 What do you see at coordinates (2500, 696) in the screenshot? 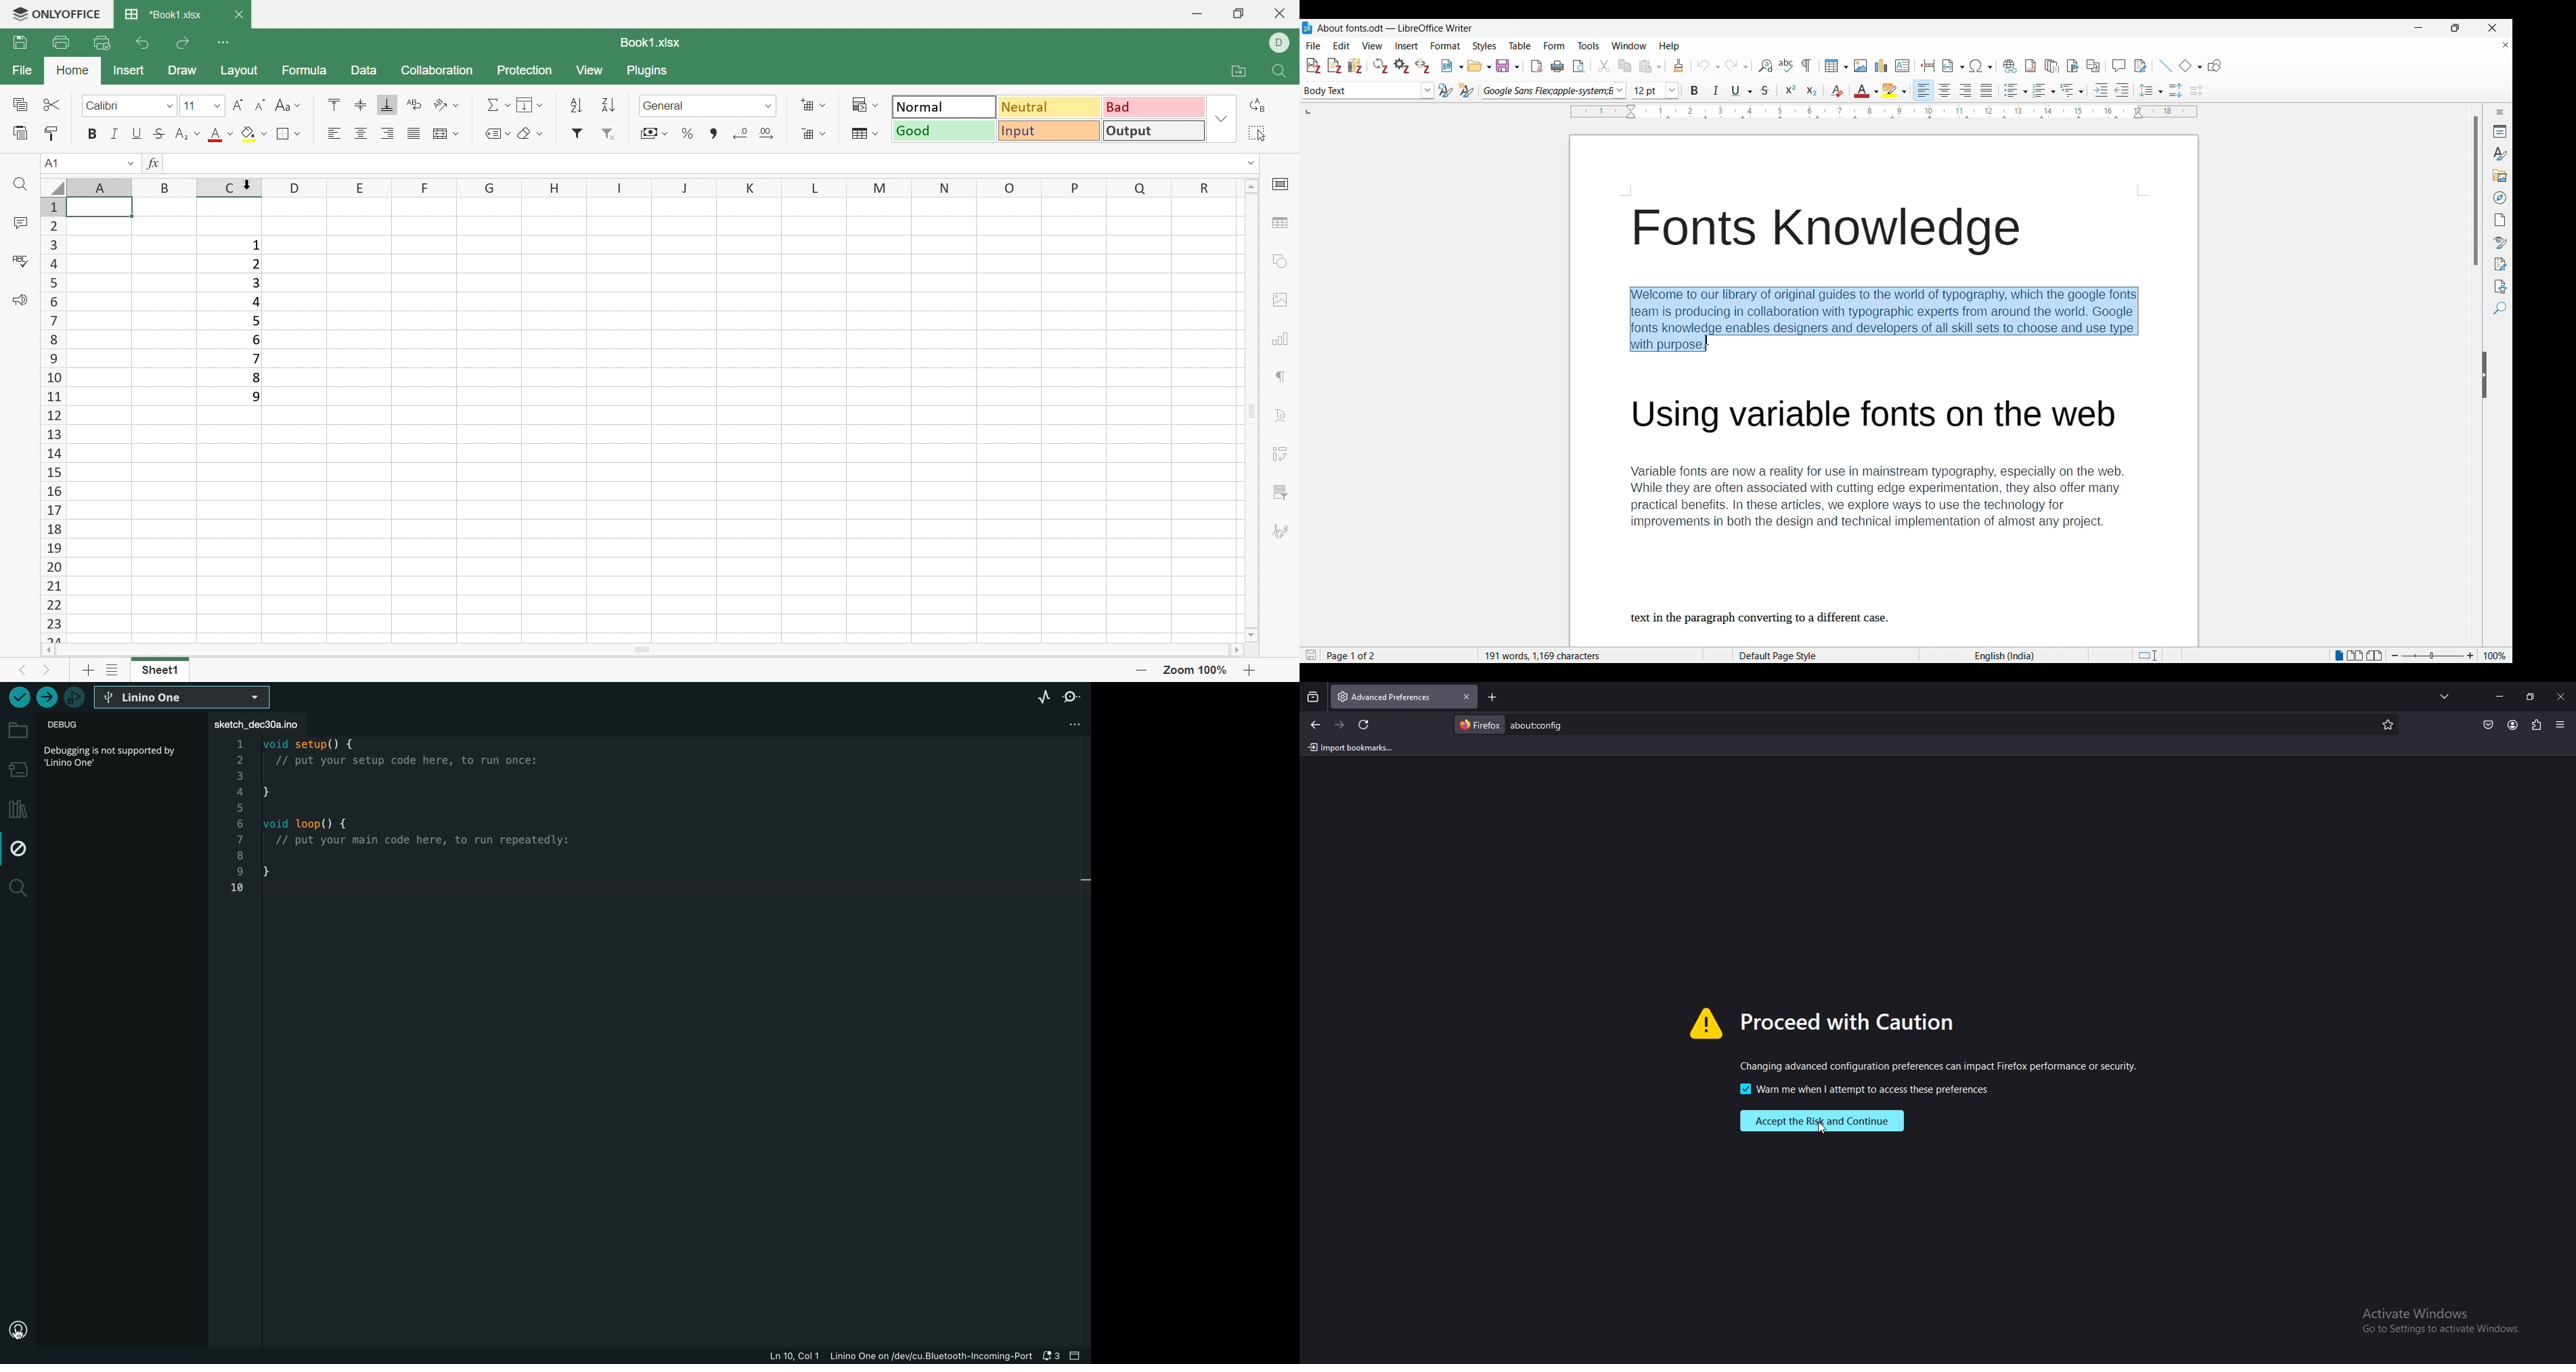
I see `minimize` at bounding box center [2500, 696].